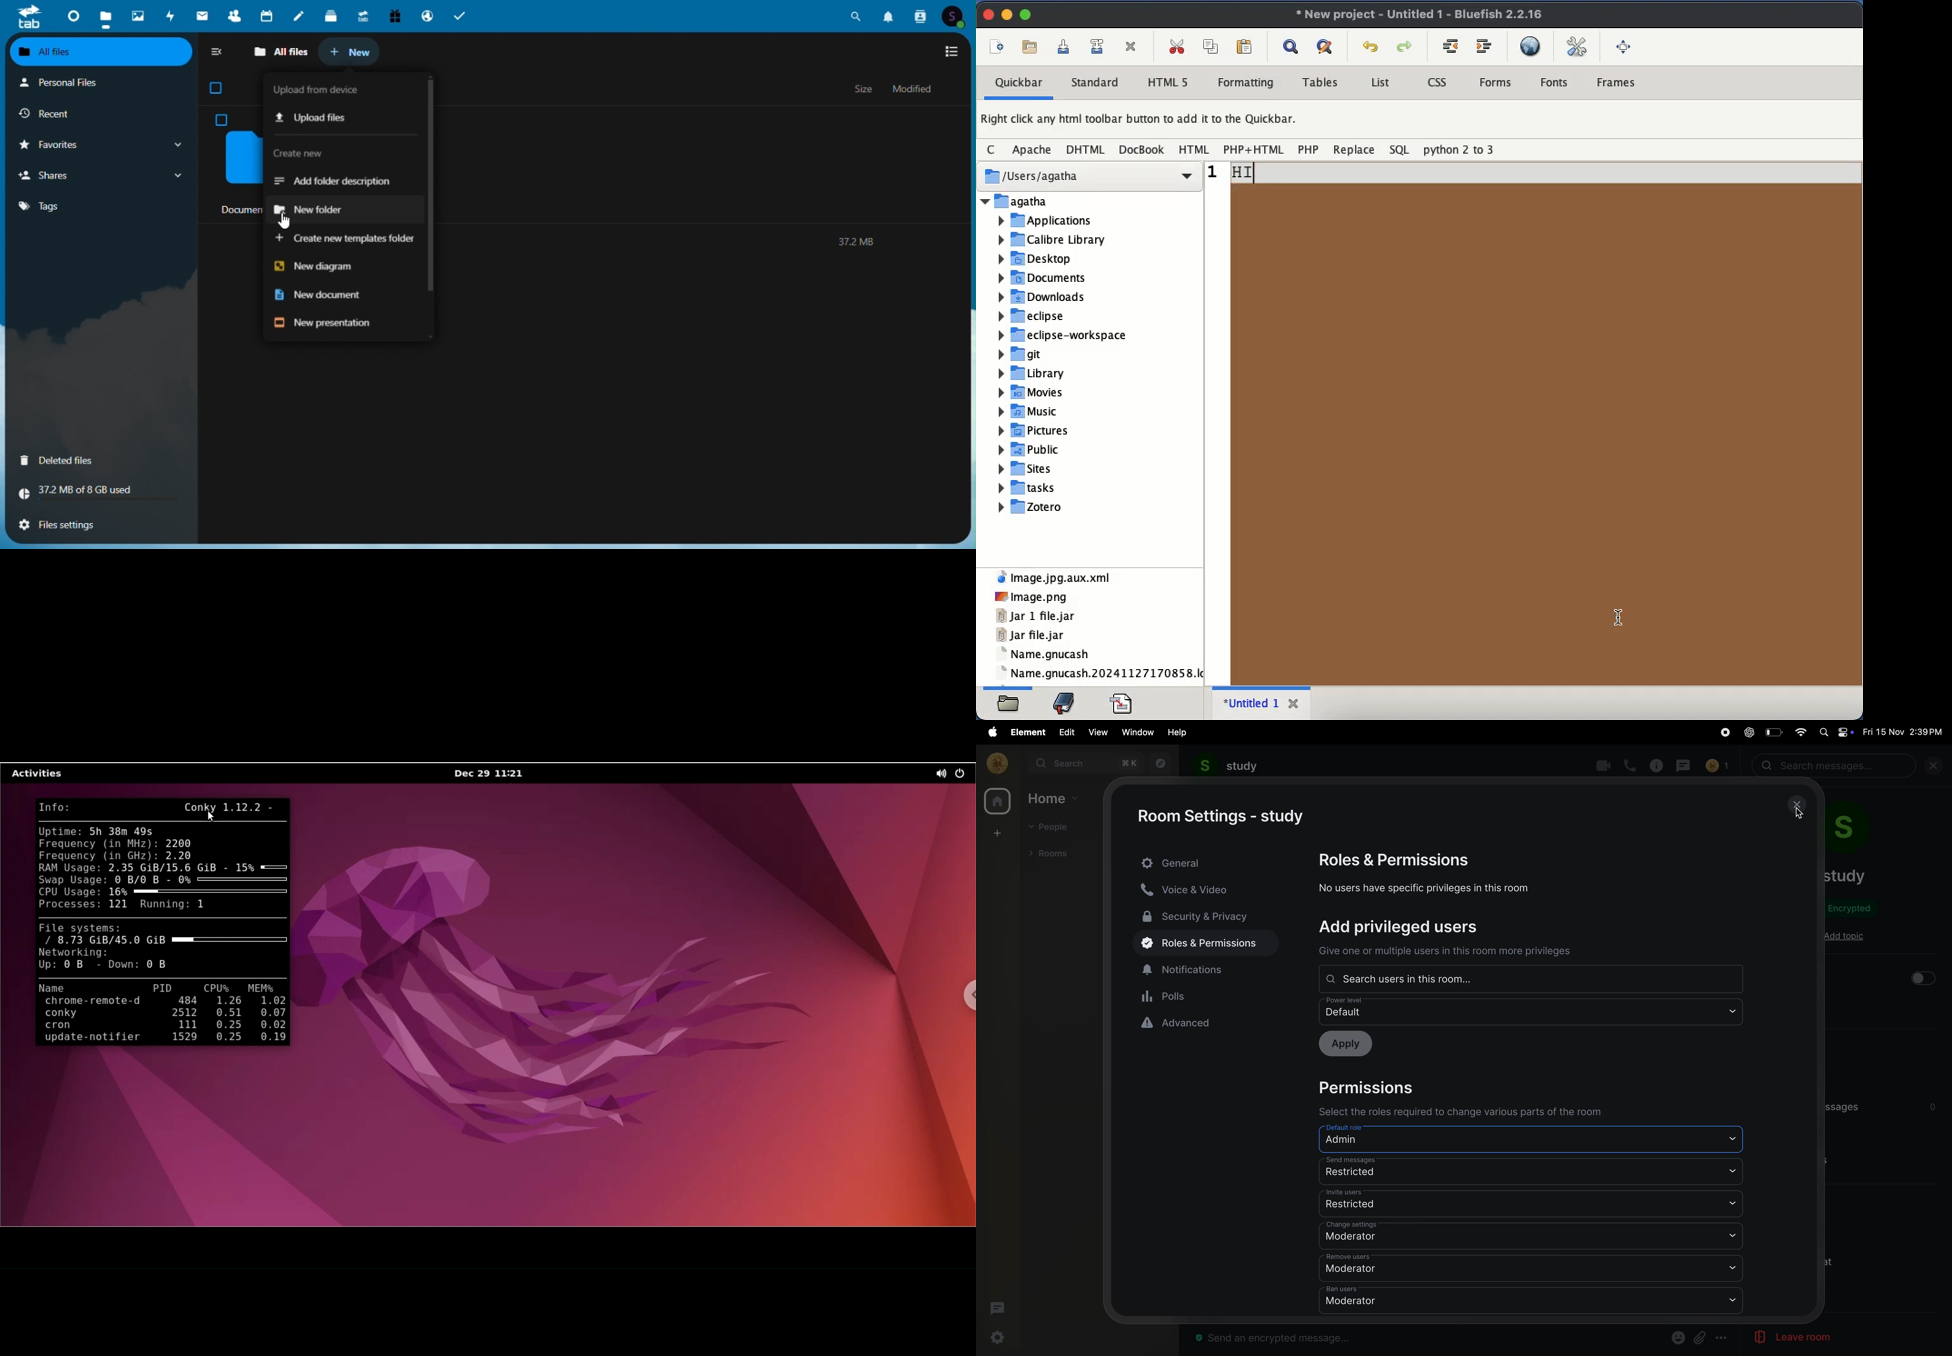  Describe the element at coordinates (340, 210) in the screenshot. I see `New folder` at that location.